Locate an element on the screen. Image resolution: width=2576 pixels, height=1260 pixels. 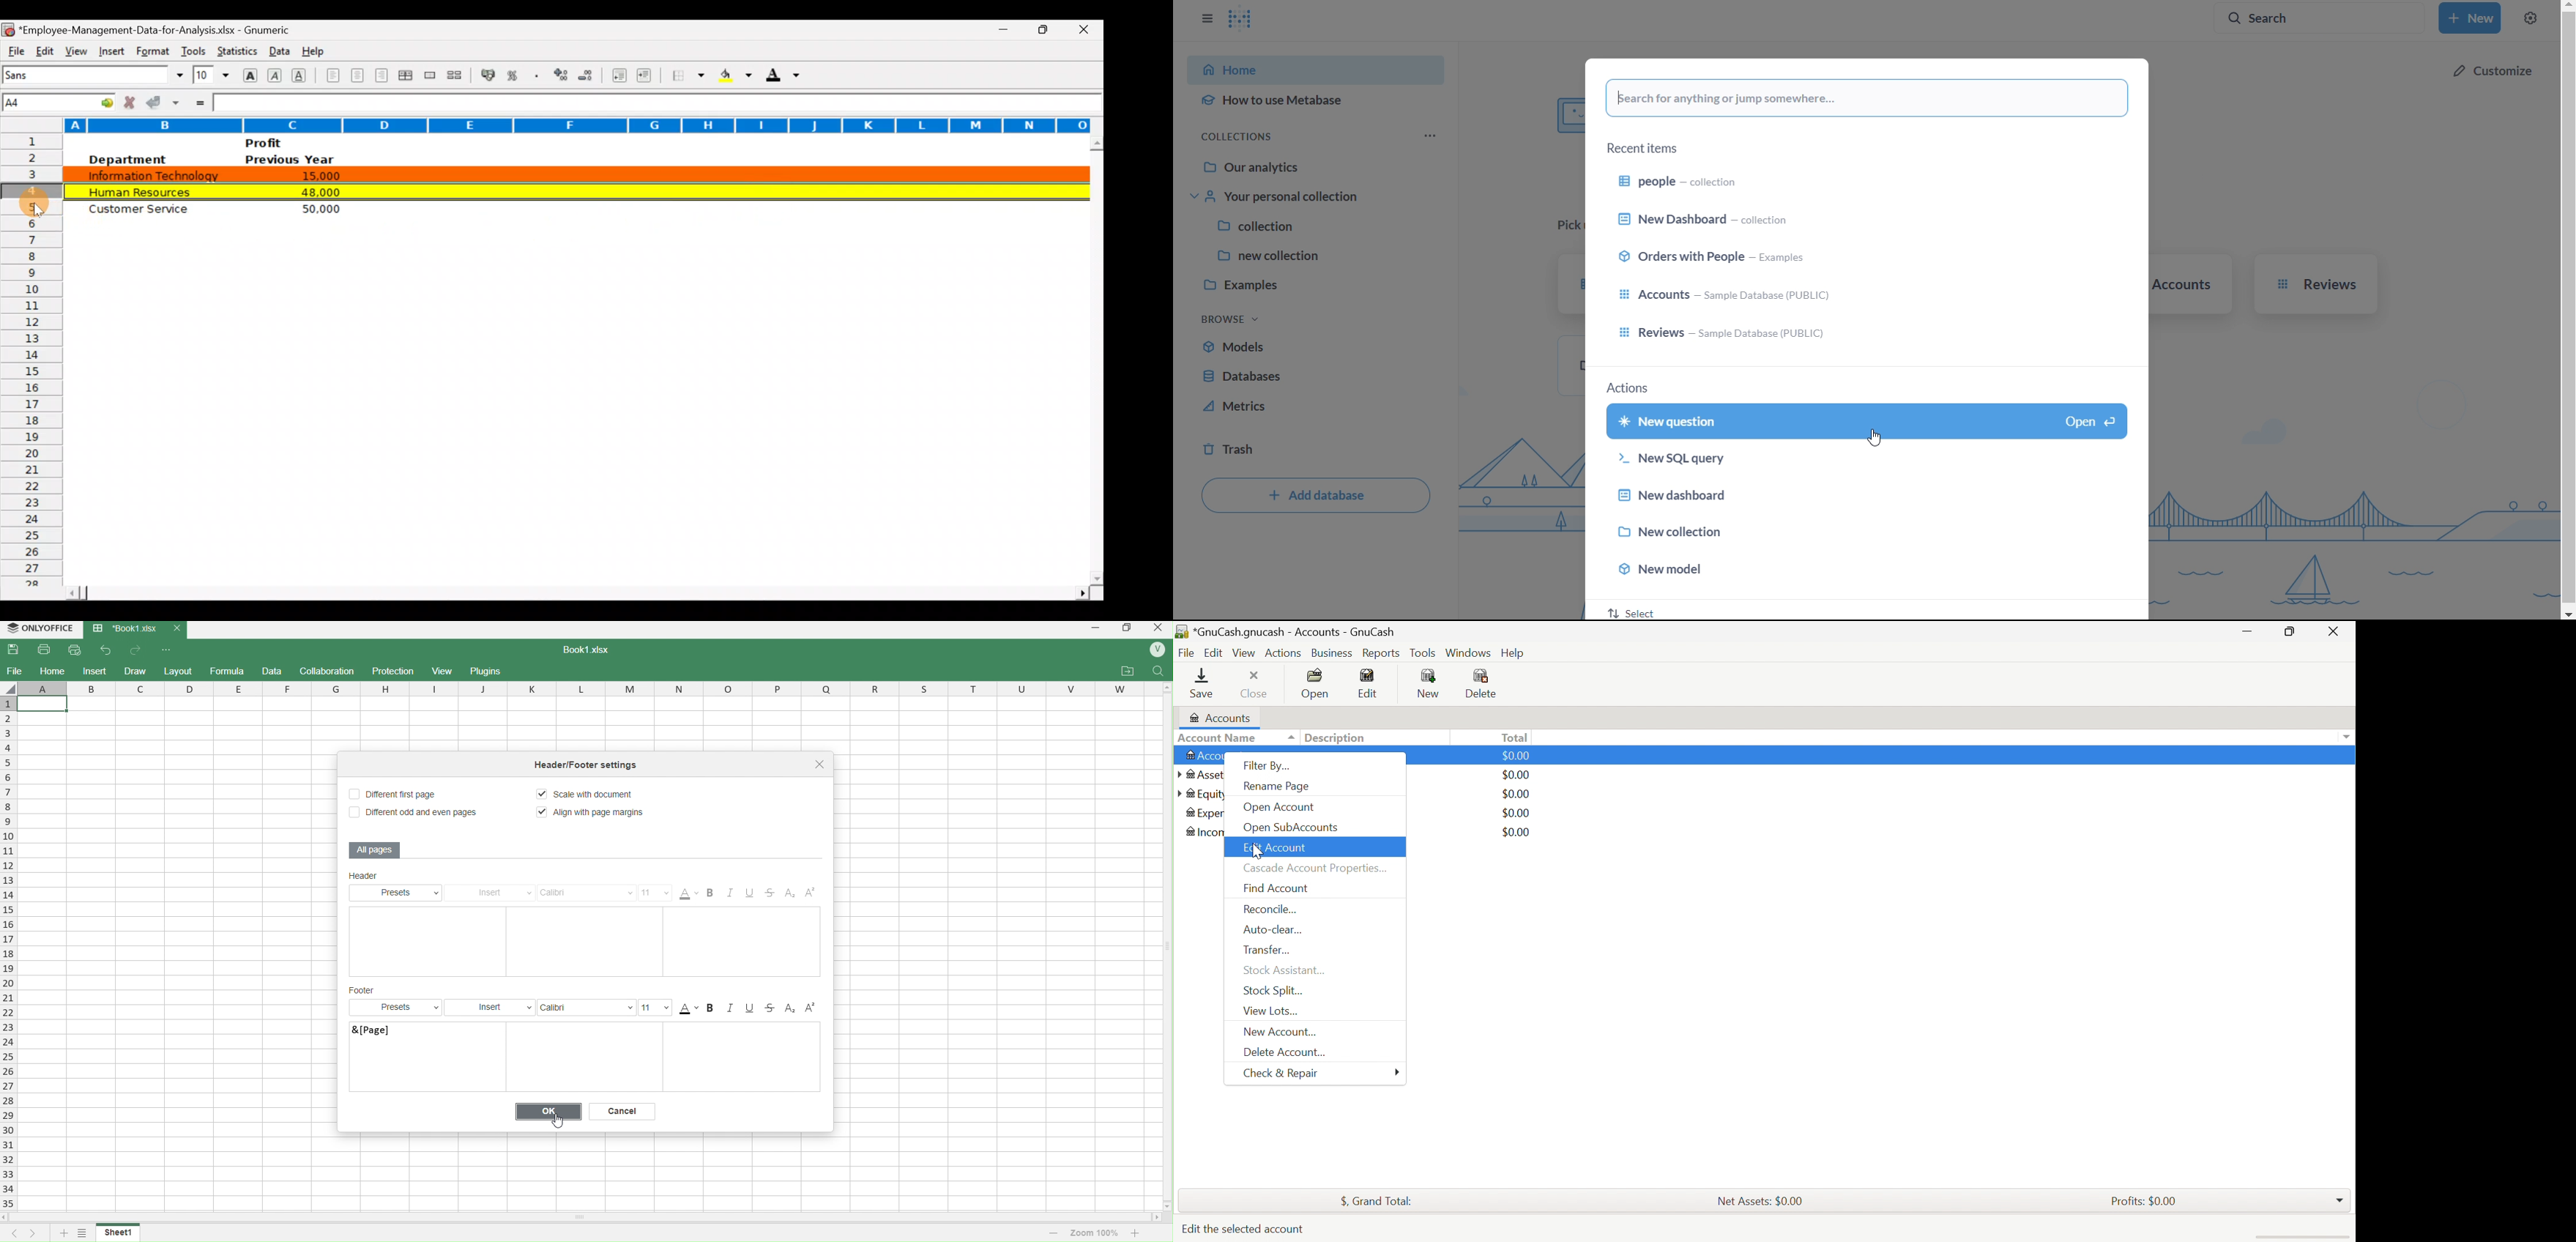
Color is located at coordinates (690, 894).